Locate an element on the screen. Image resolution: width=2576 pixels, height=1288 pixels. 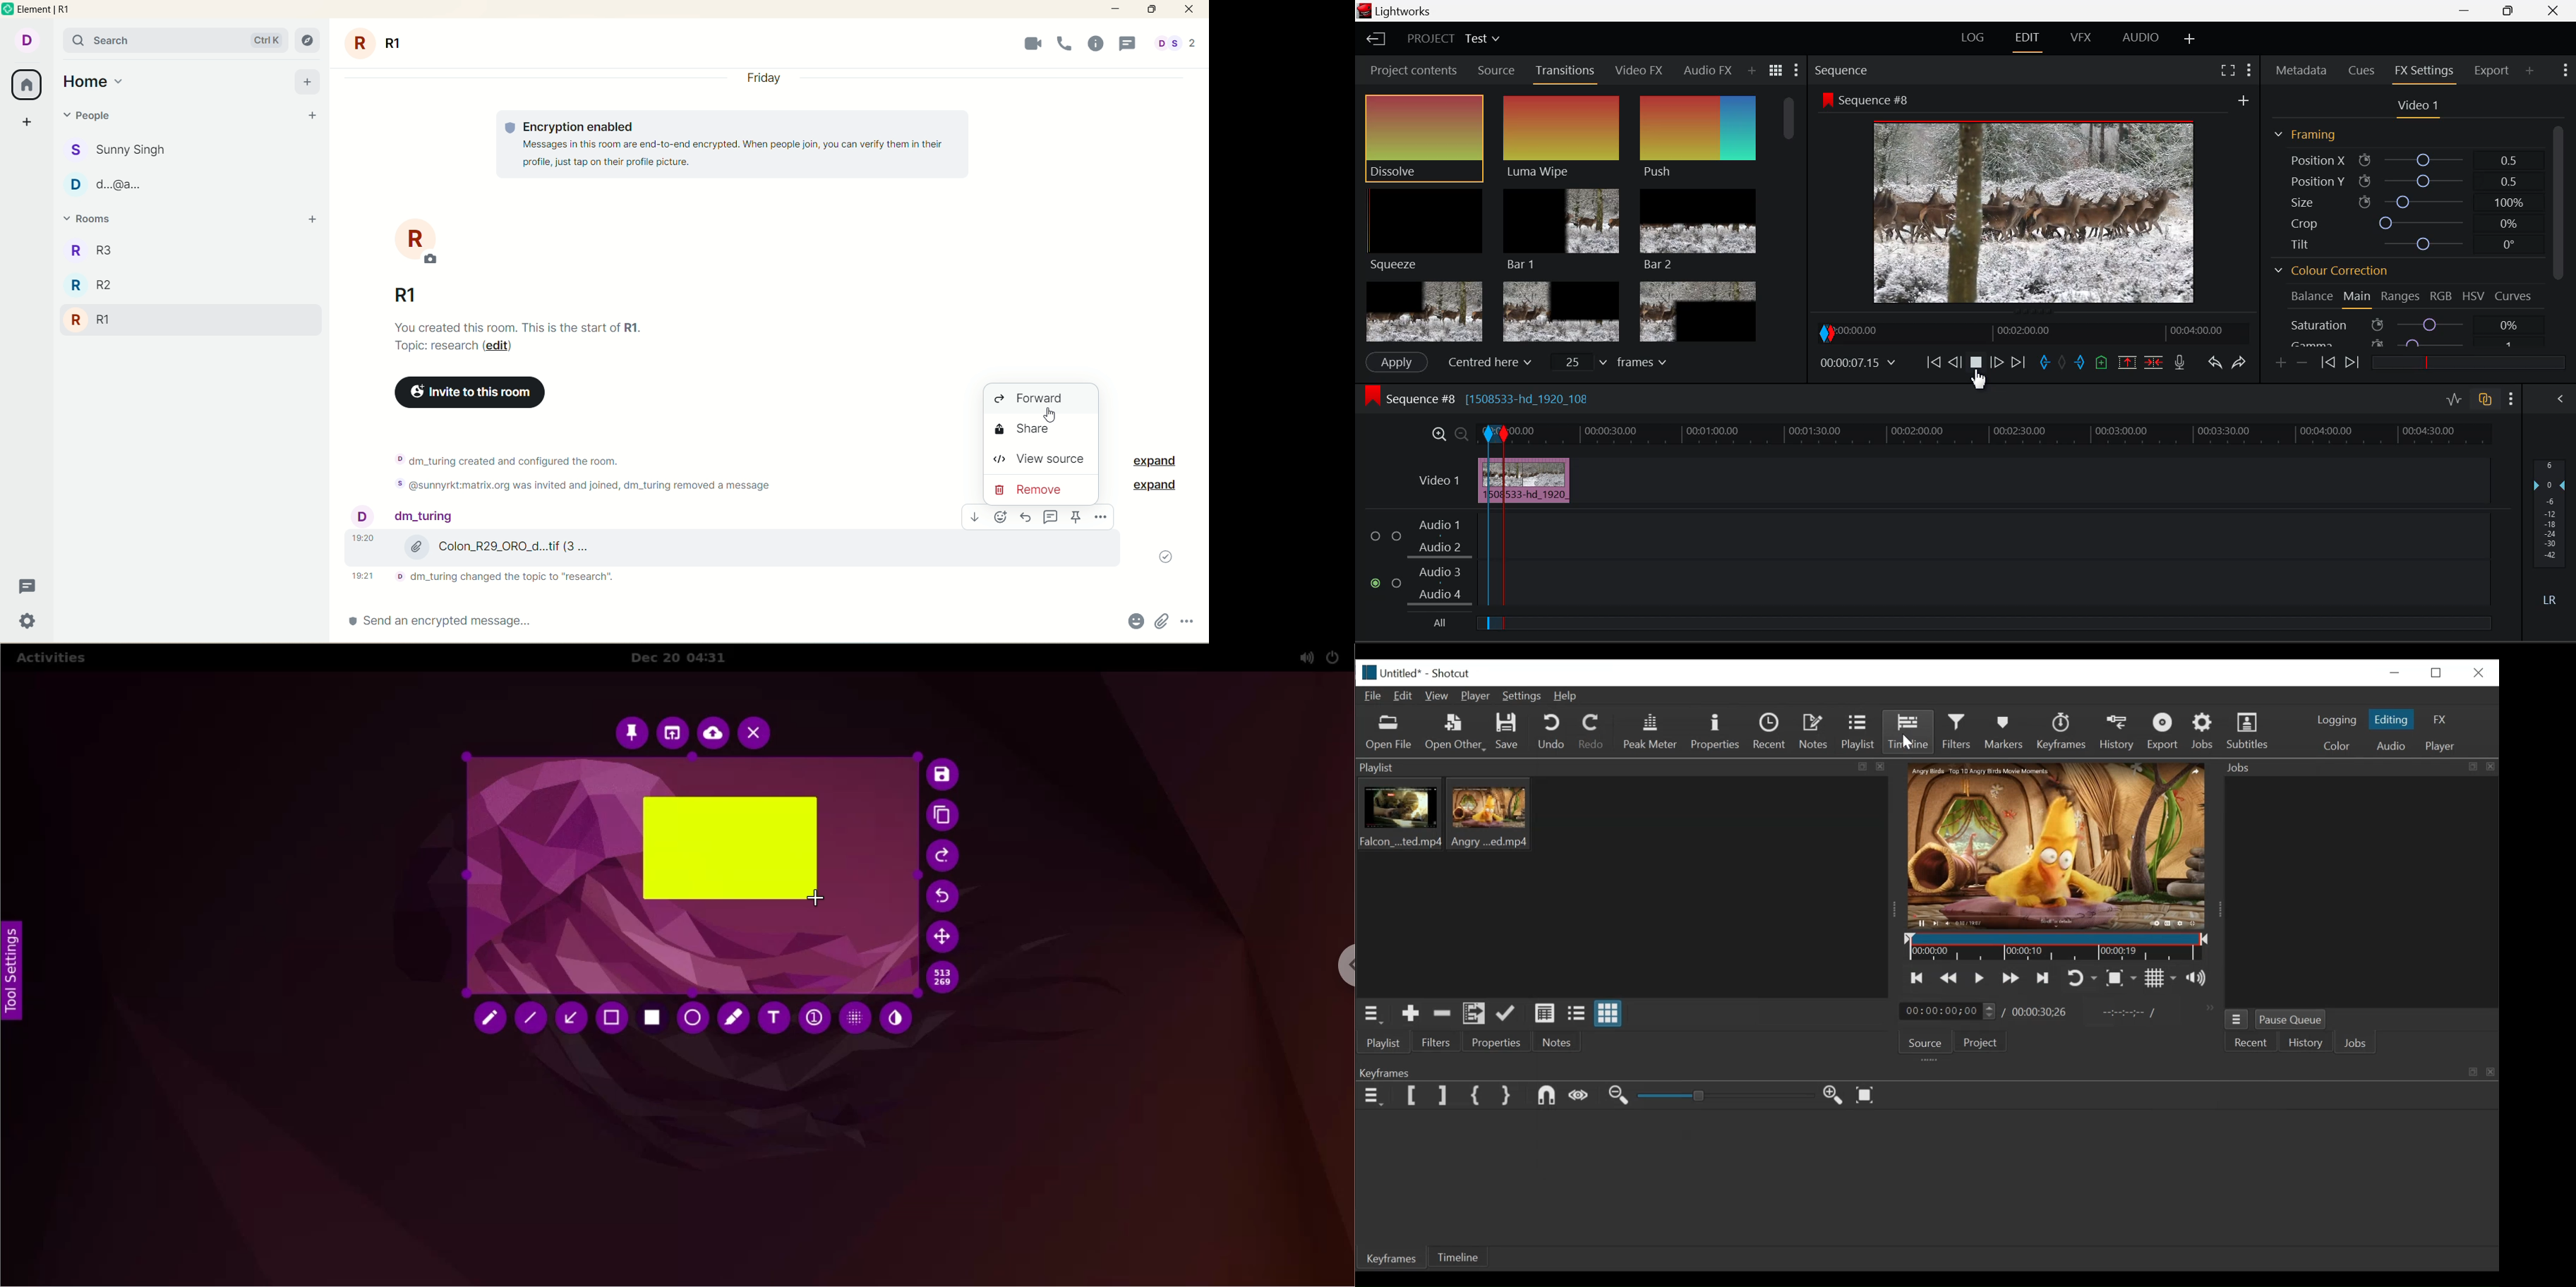
attachments is located at coordinates (1162, 621).